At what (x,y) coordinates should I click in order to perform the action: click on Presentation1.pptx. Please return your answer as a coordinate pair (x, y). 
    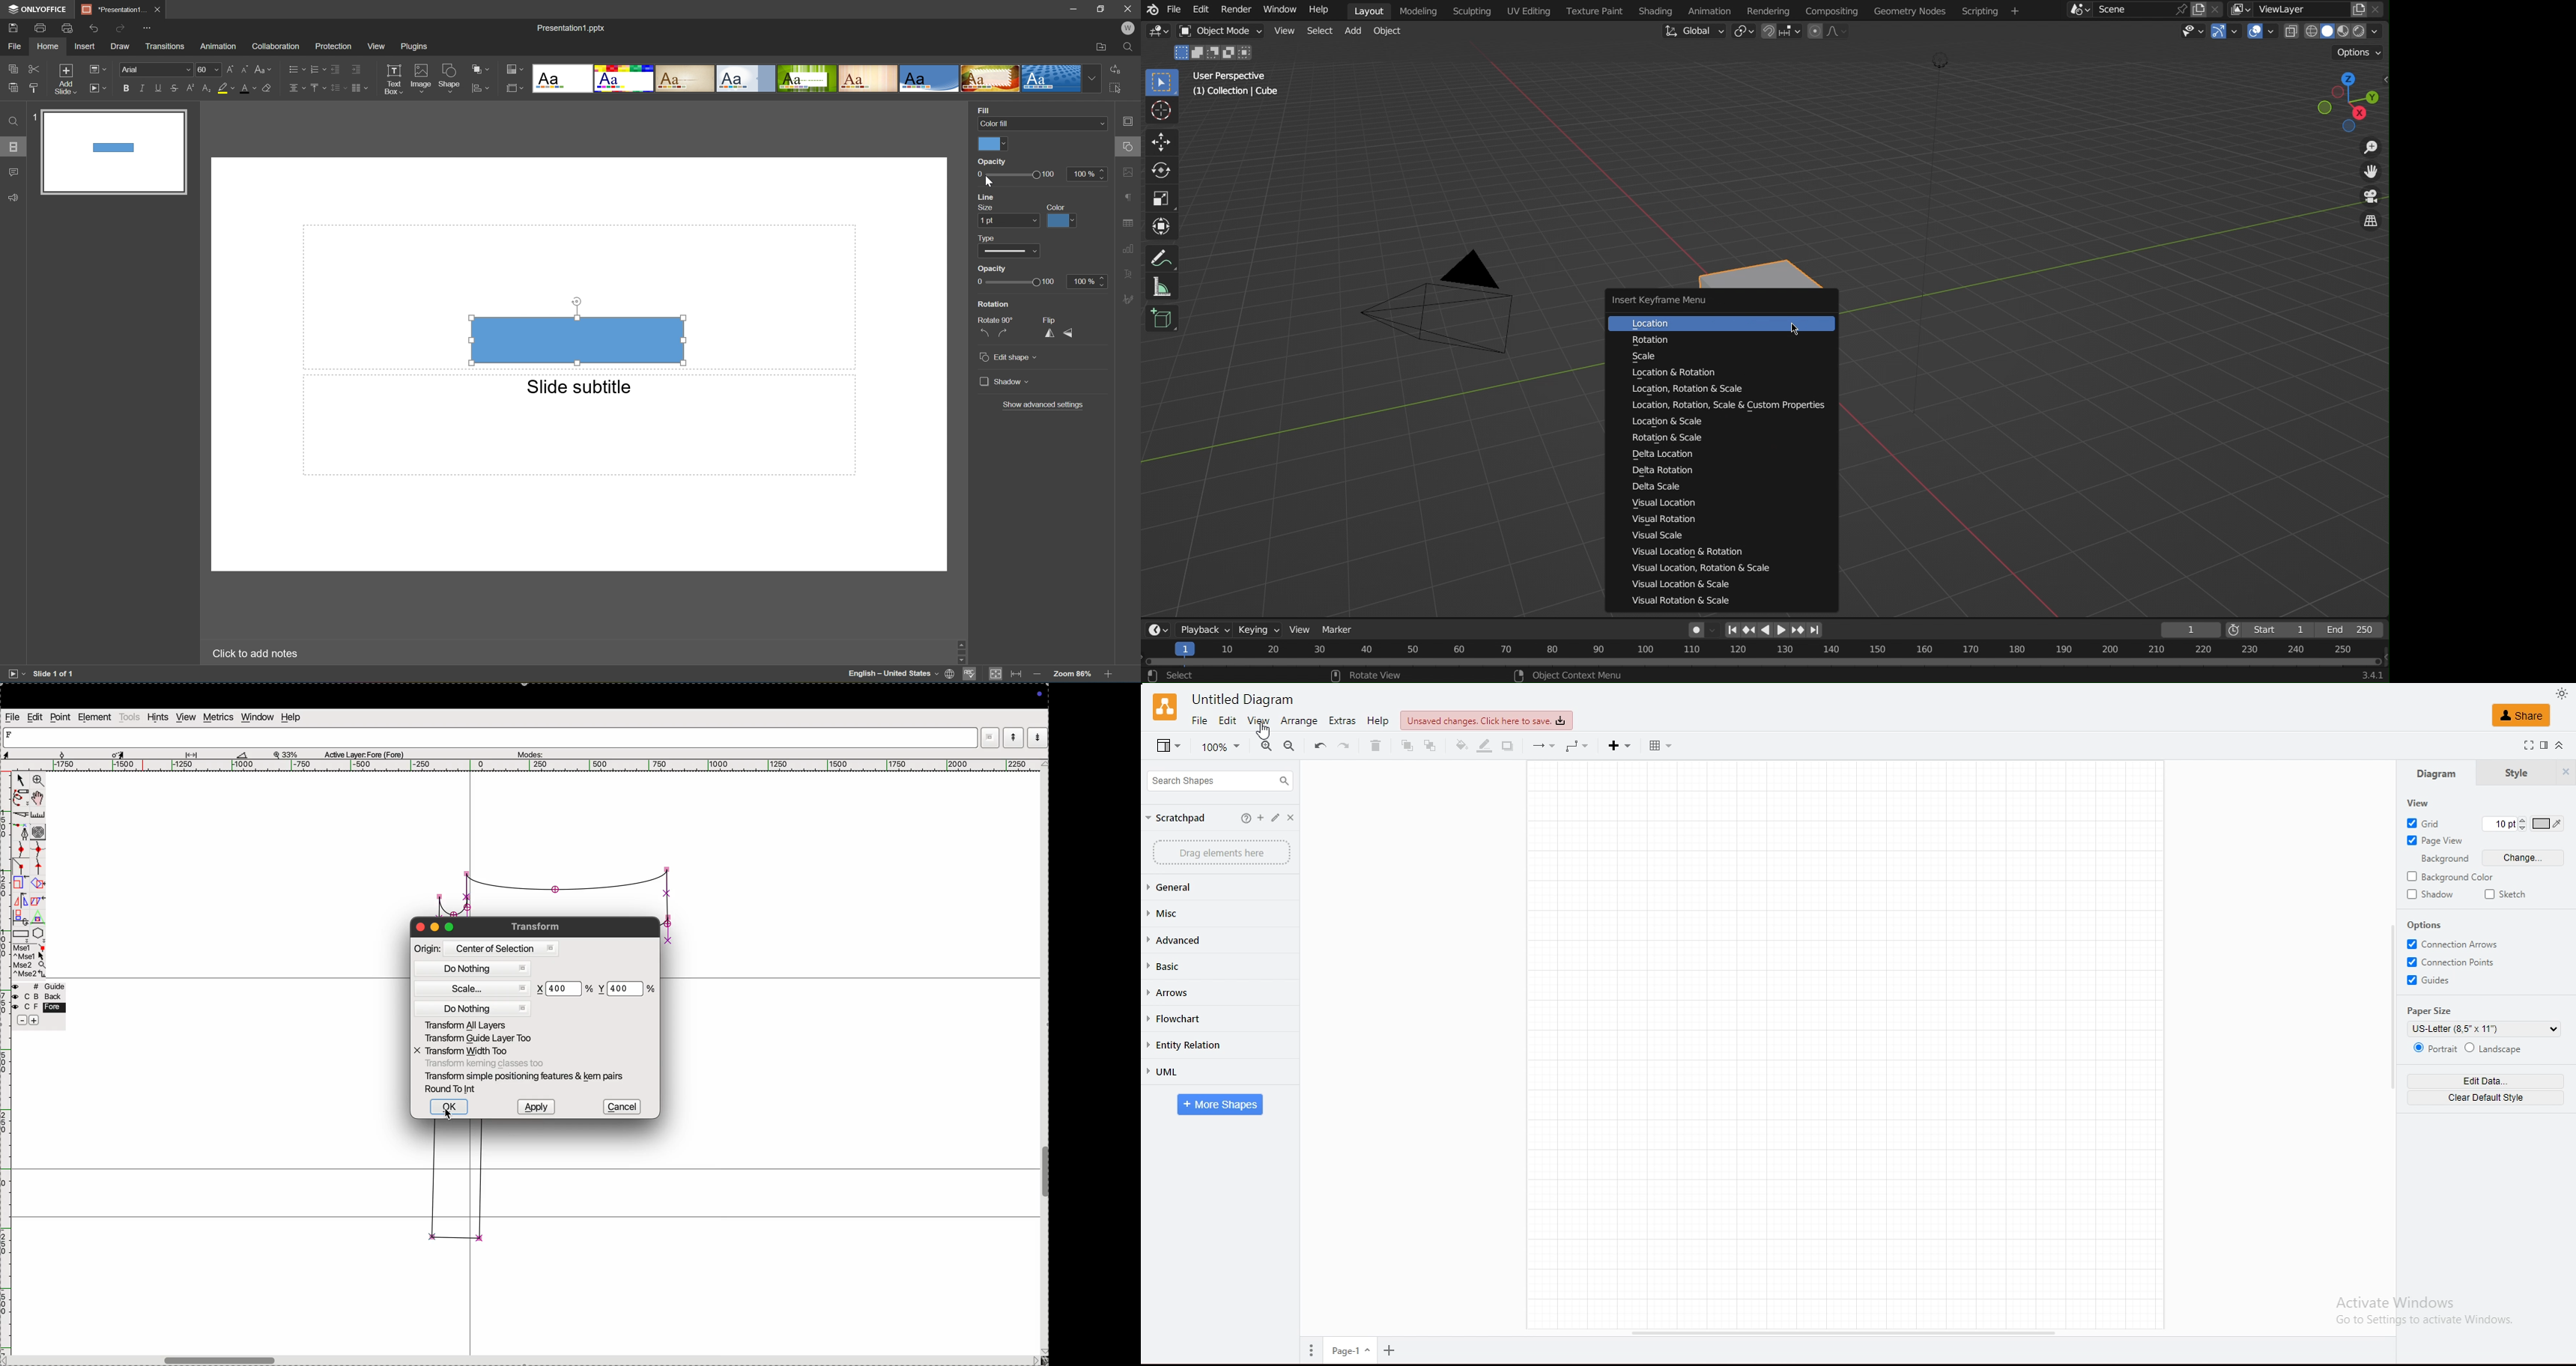
    Looking at the image, I should click on (571, 30).